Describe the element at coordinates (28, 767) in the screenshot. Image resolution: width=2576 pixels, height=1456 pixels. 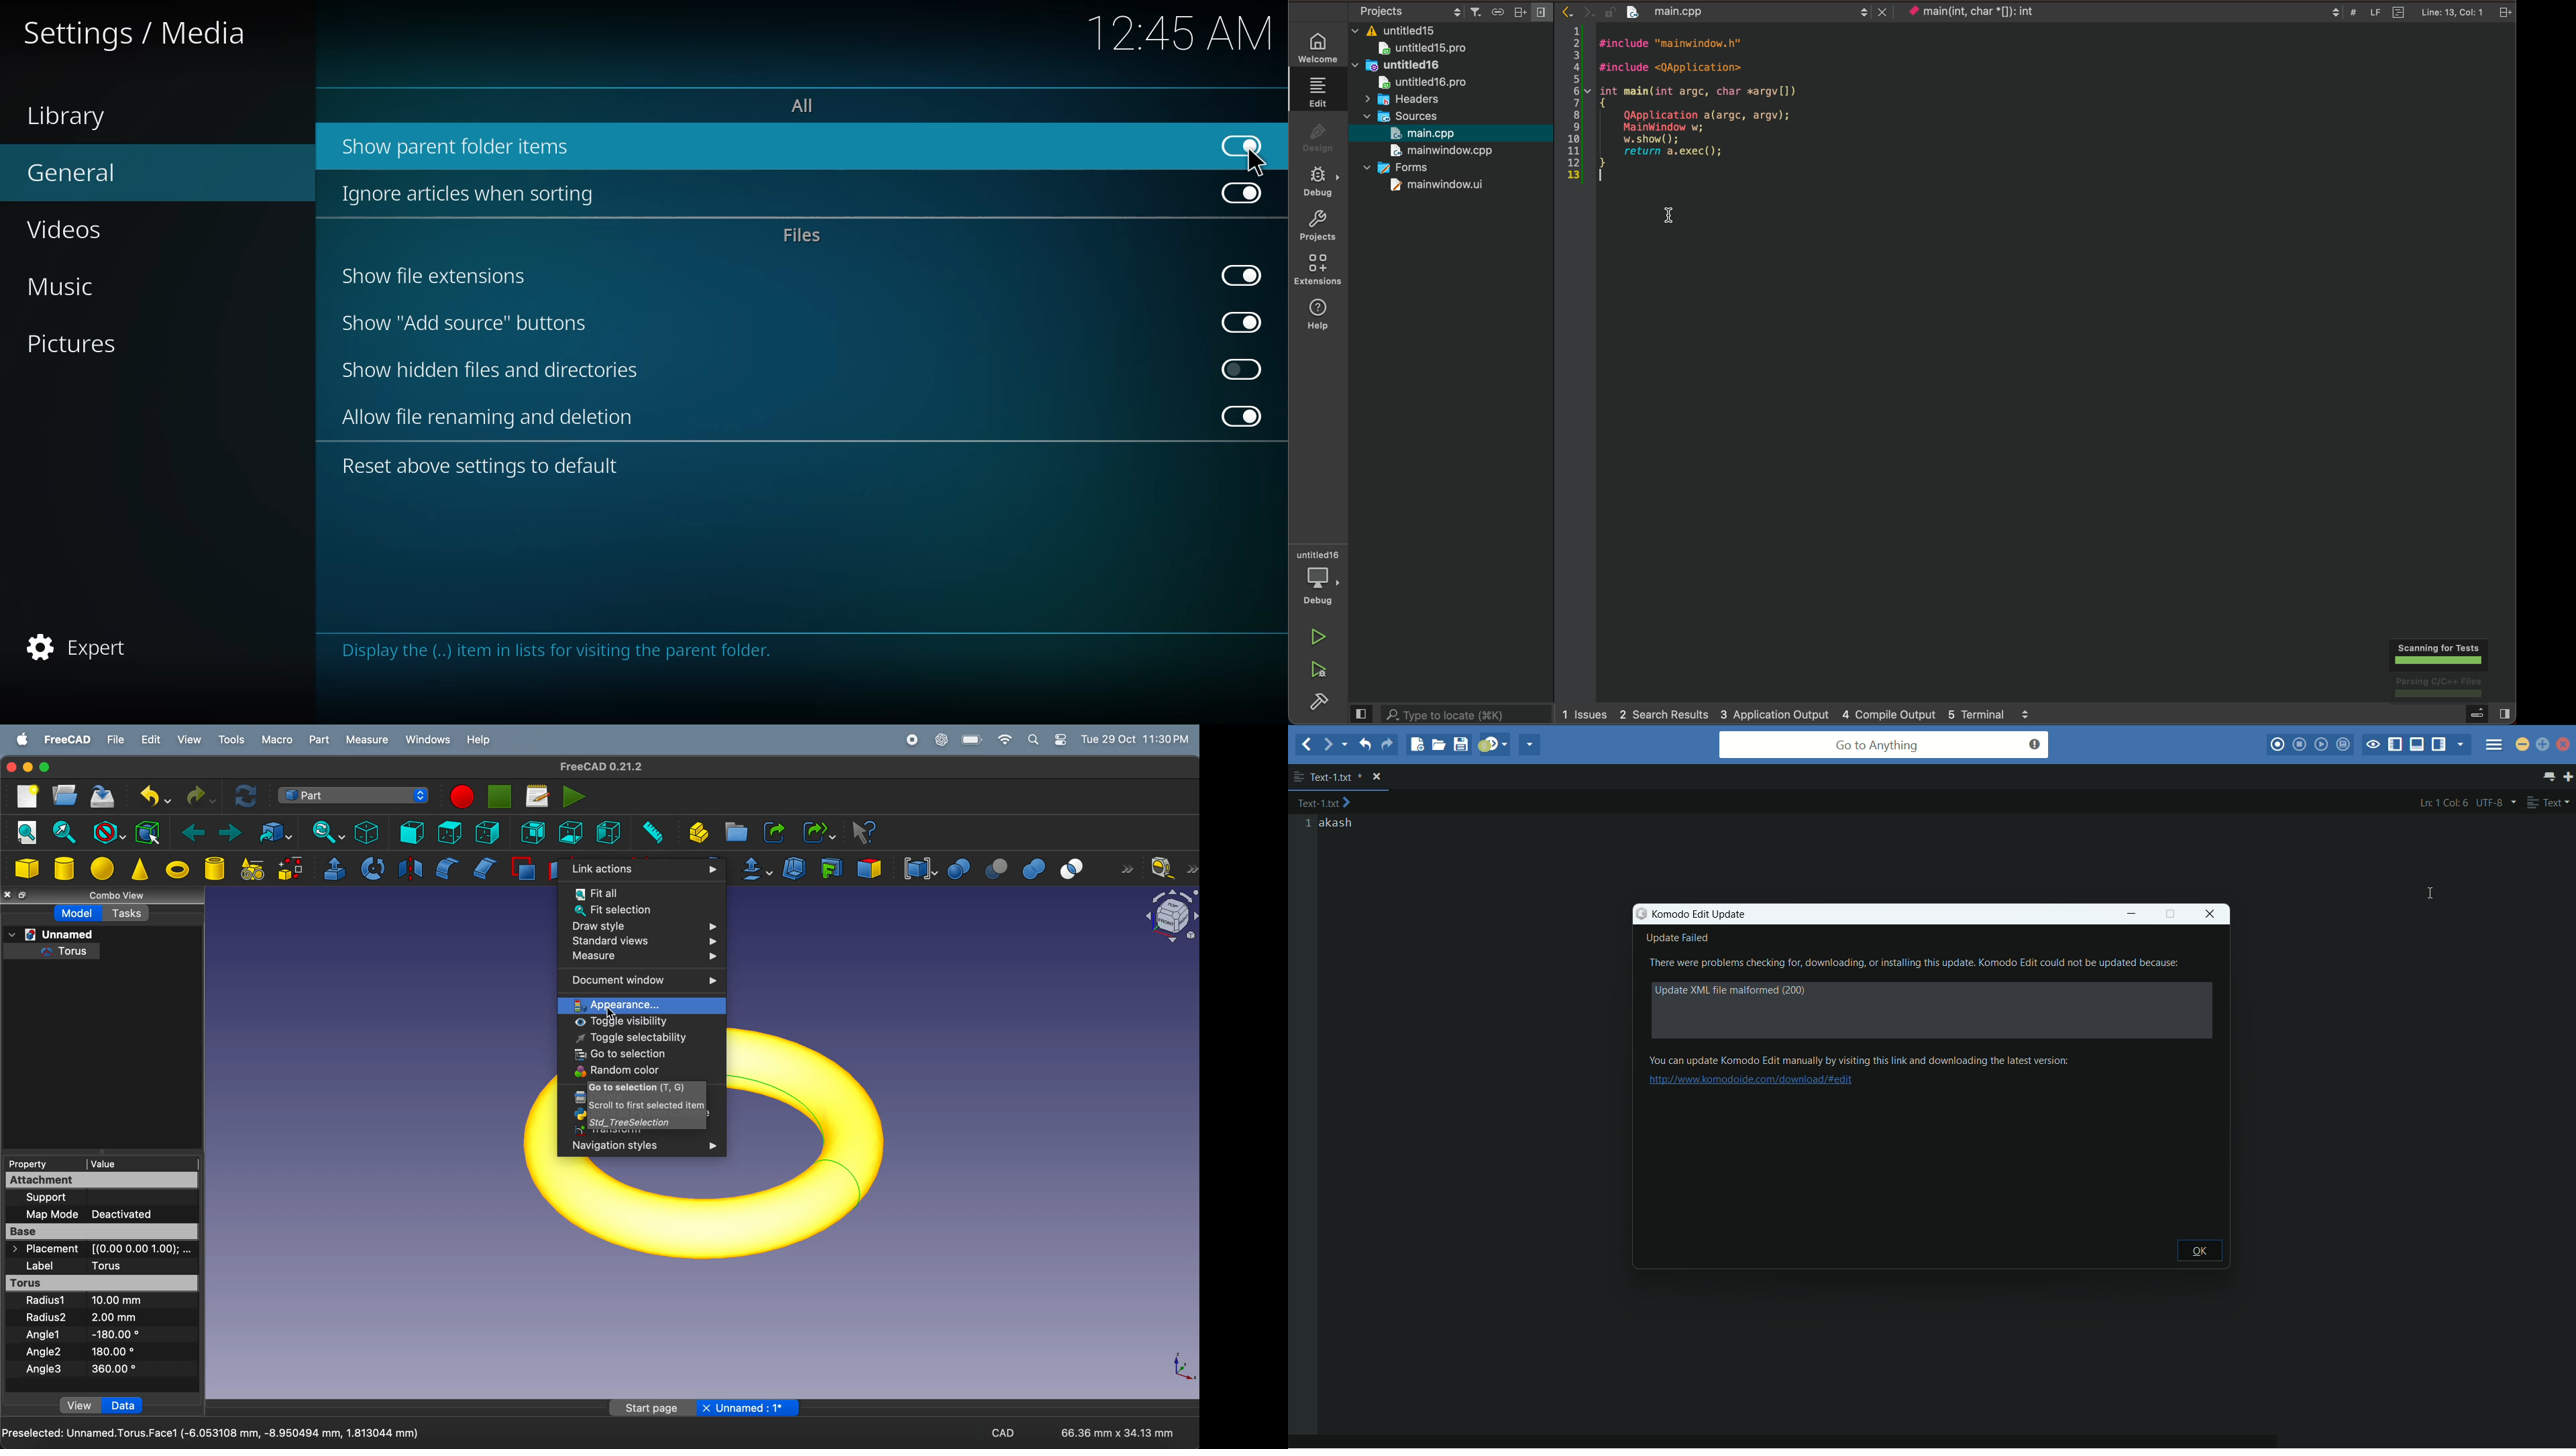
I see `minimize` at that location.